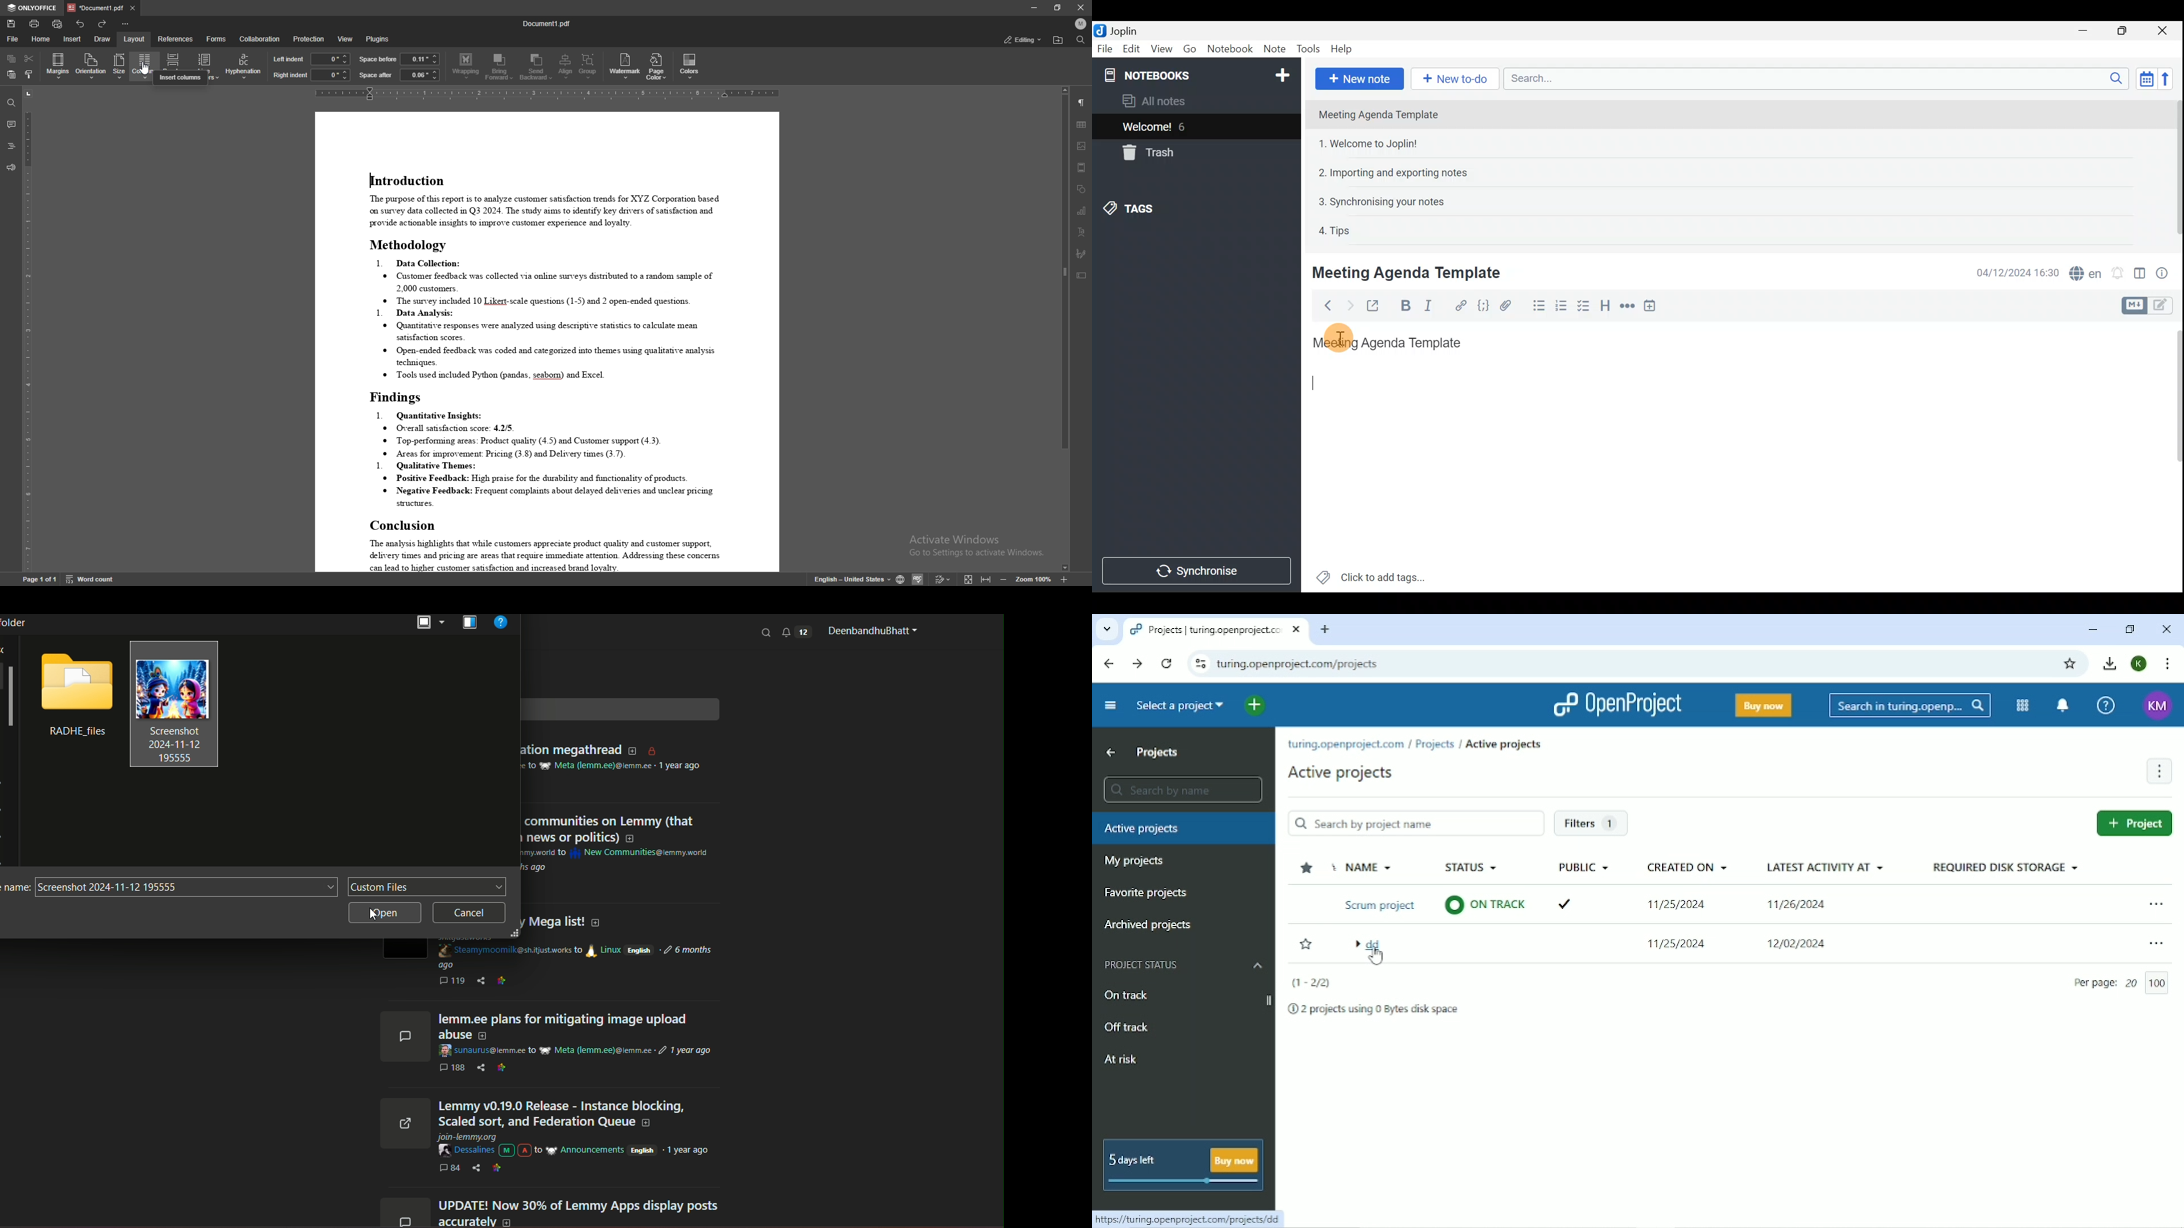  What do you see at coordinates (1185, 127) in the screenshot?
I see `6` at bounding box center [1185, 127].